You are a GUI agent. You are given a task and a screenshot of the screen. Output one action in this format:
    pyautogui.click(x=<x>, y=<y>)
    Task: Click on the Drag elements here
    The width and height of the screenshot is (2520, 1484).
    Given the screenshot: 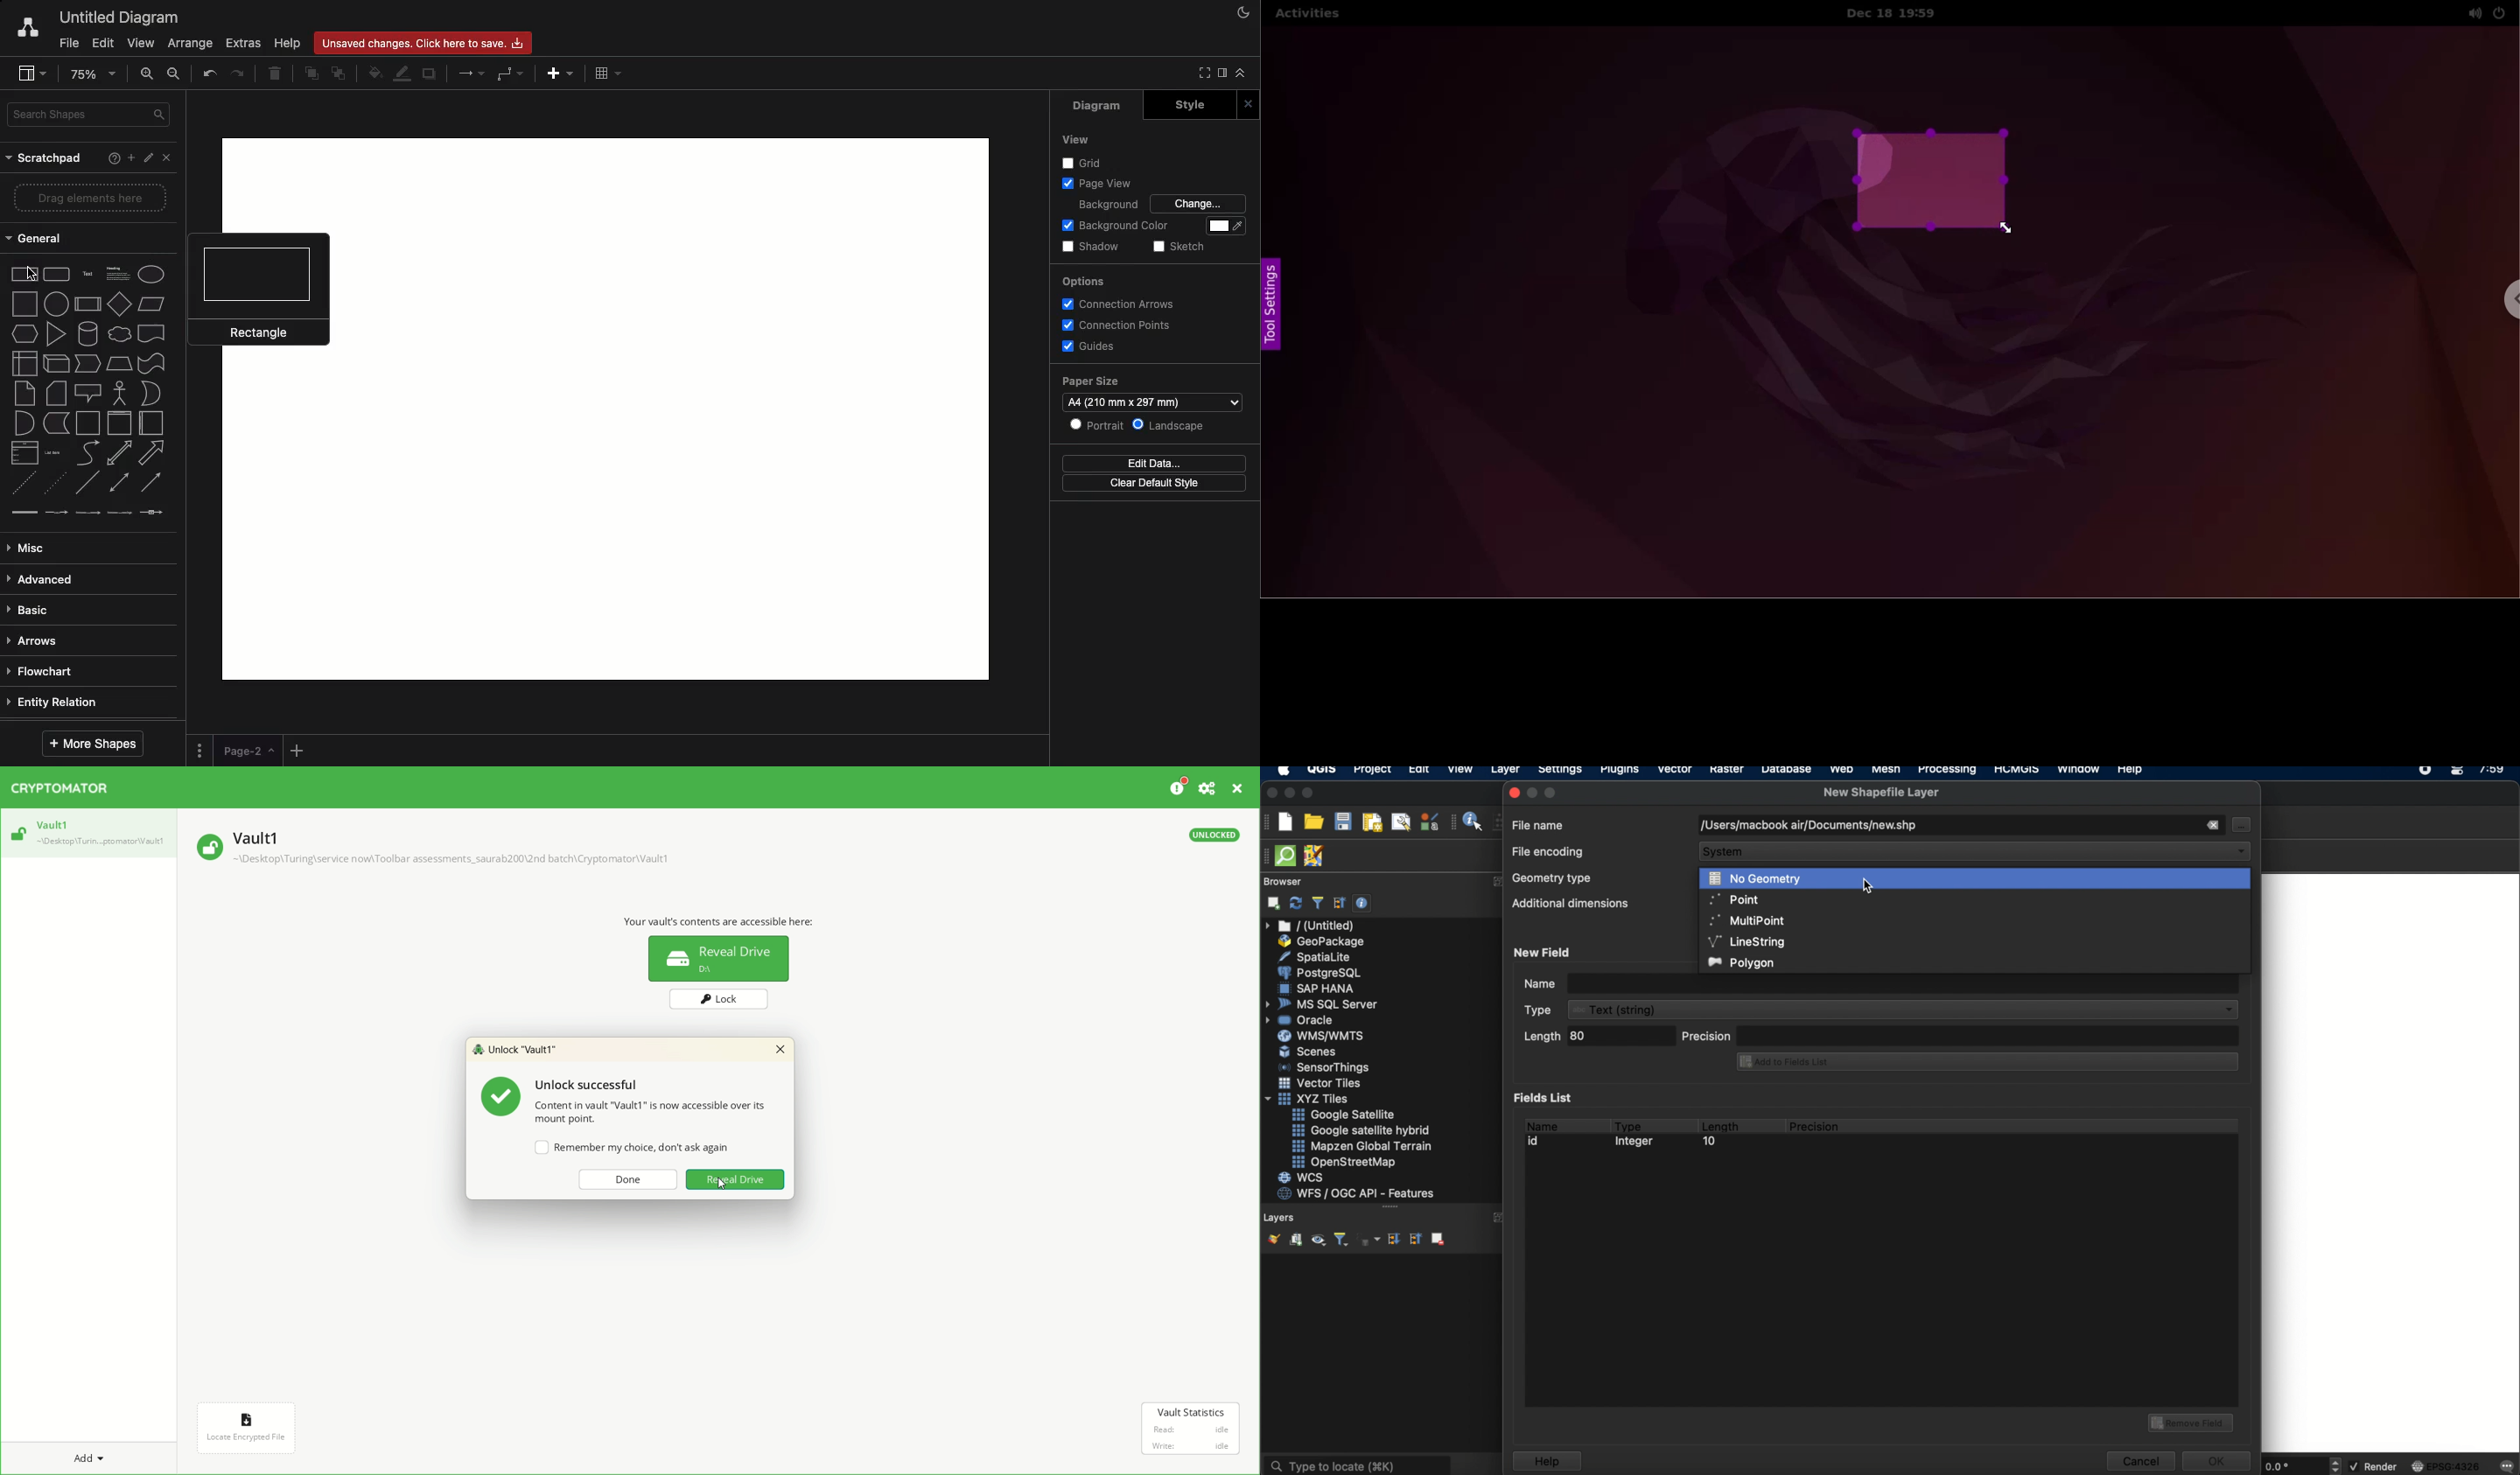 What is the action you would take?
    pyautogui.click(x=93, y=197)
    